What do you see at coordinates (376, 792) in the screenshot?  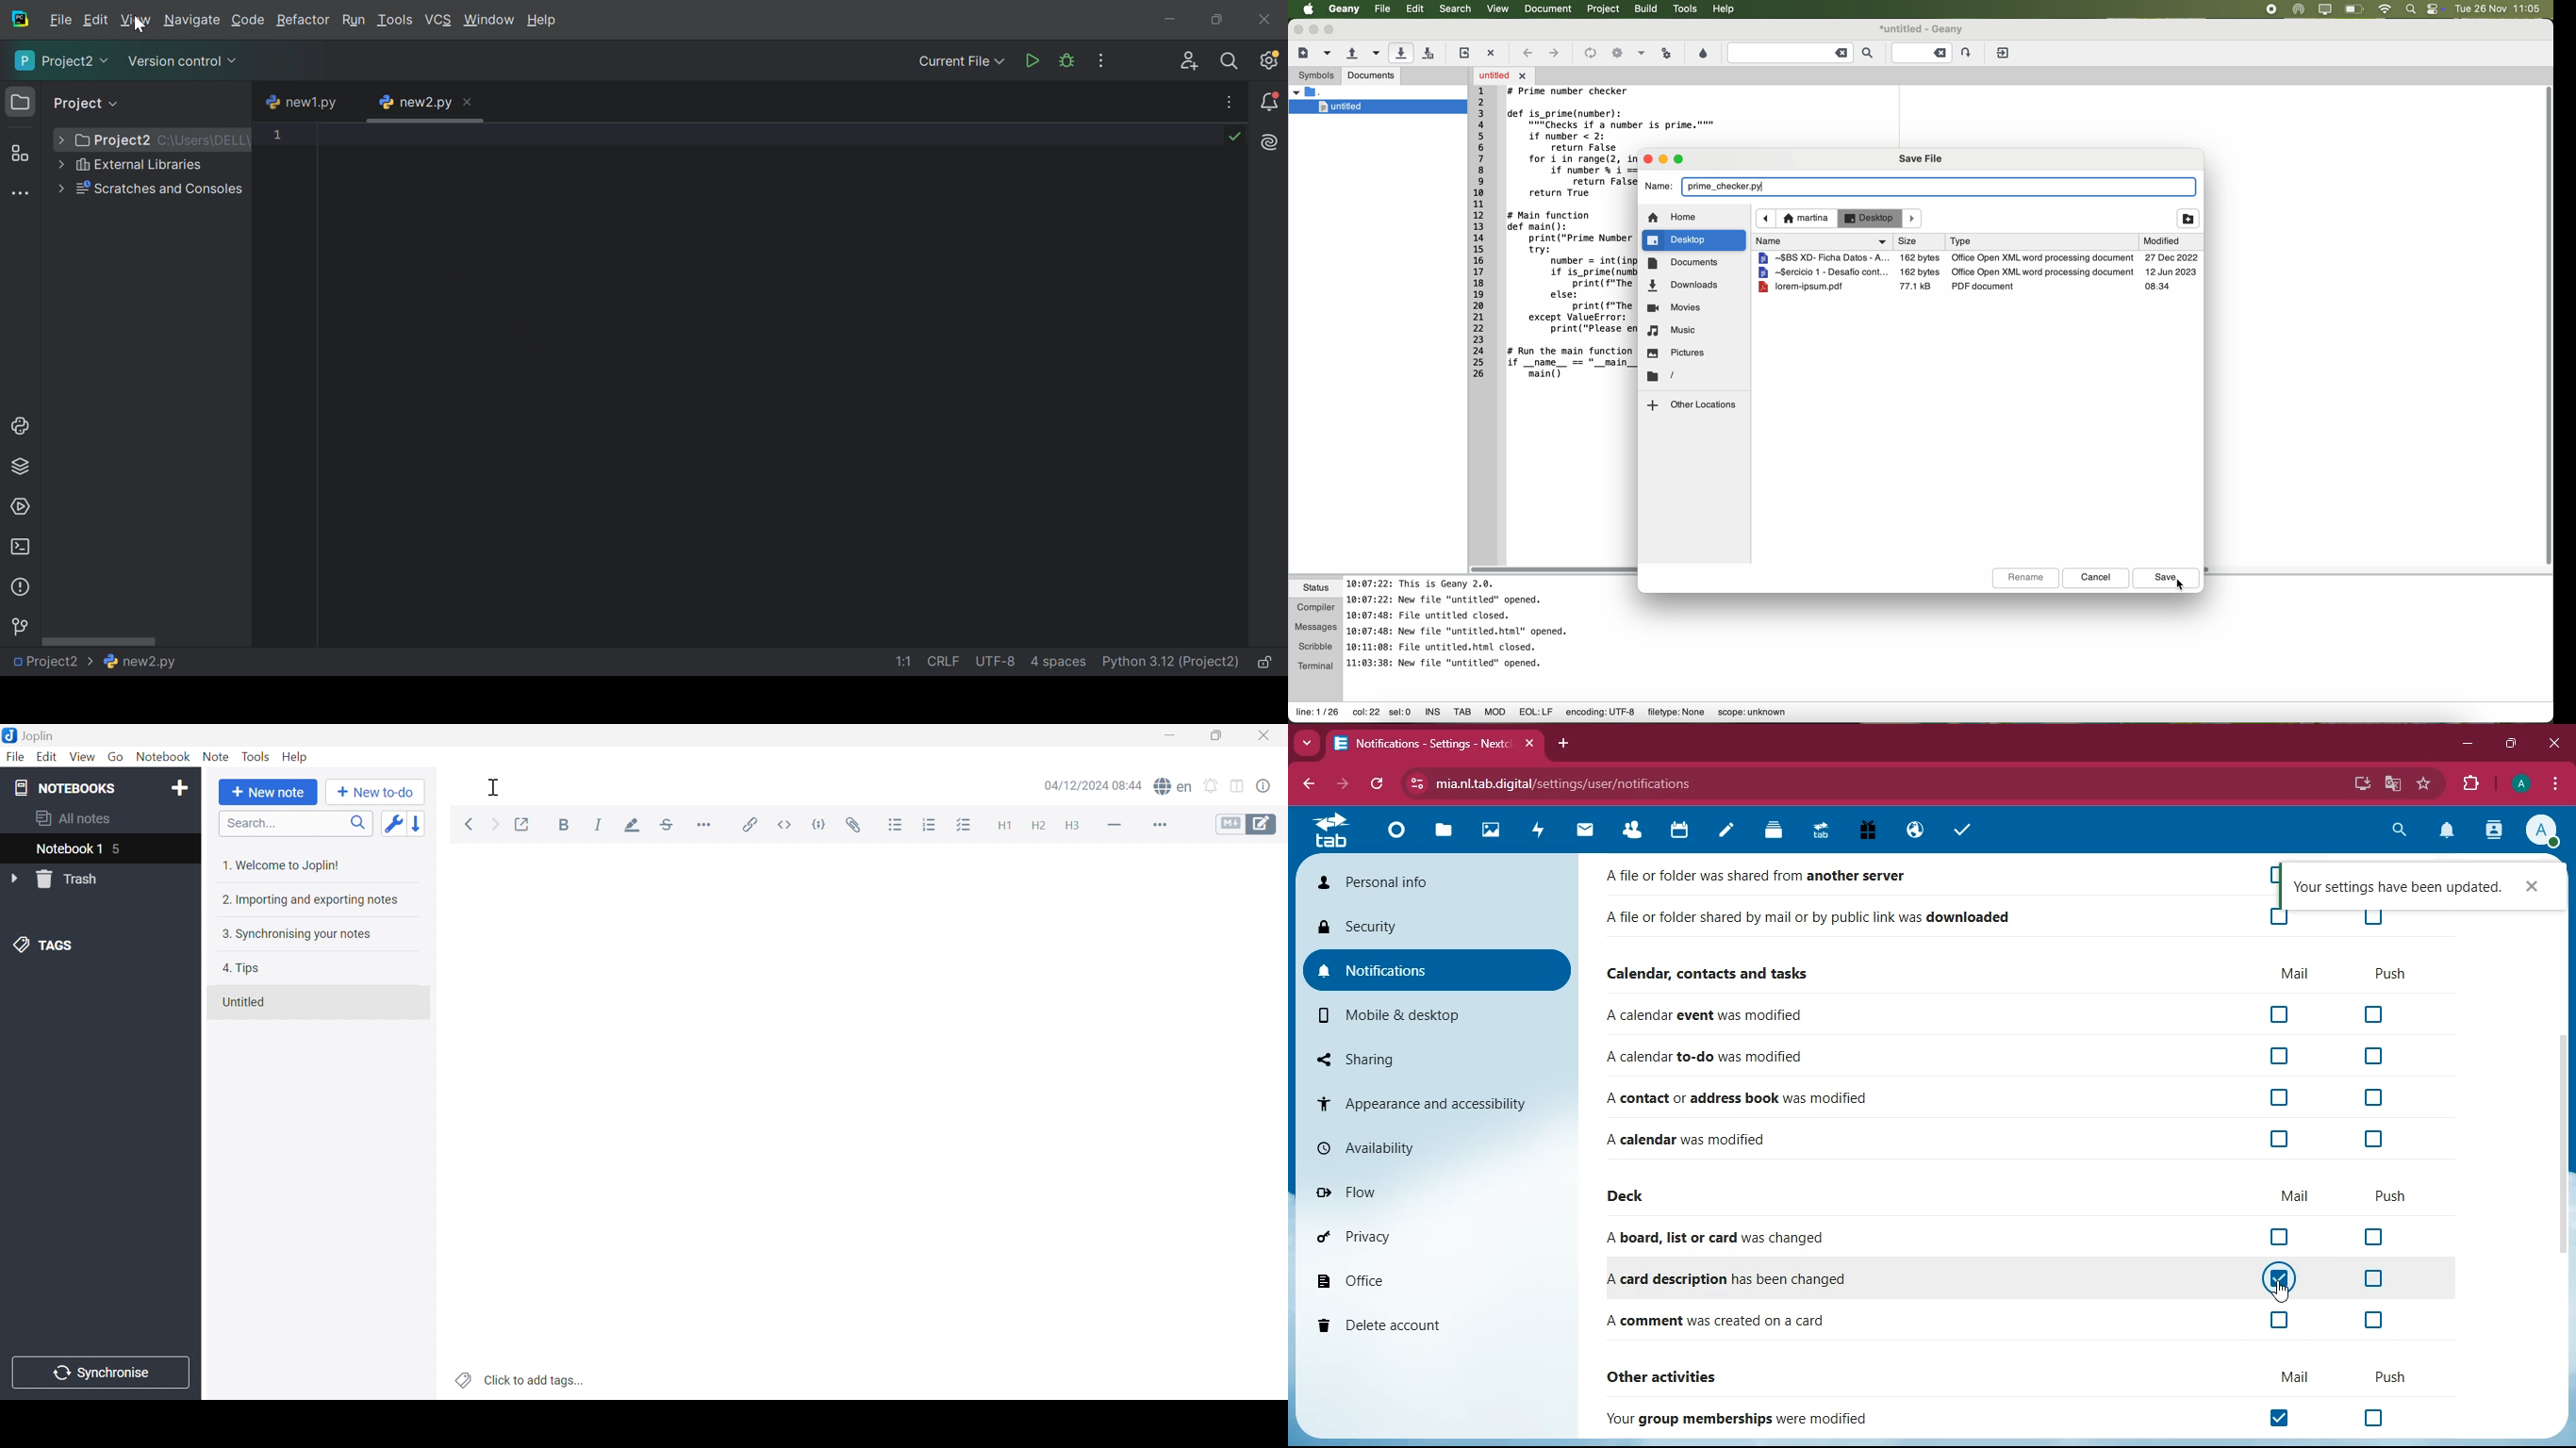 I see `New to-do` at bounding box center [376, 792].